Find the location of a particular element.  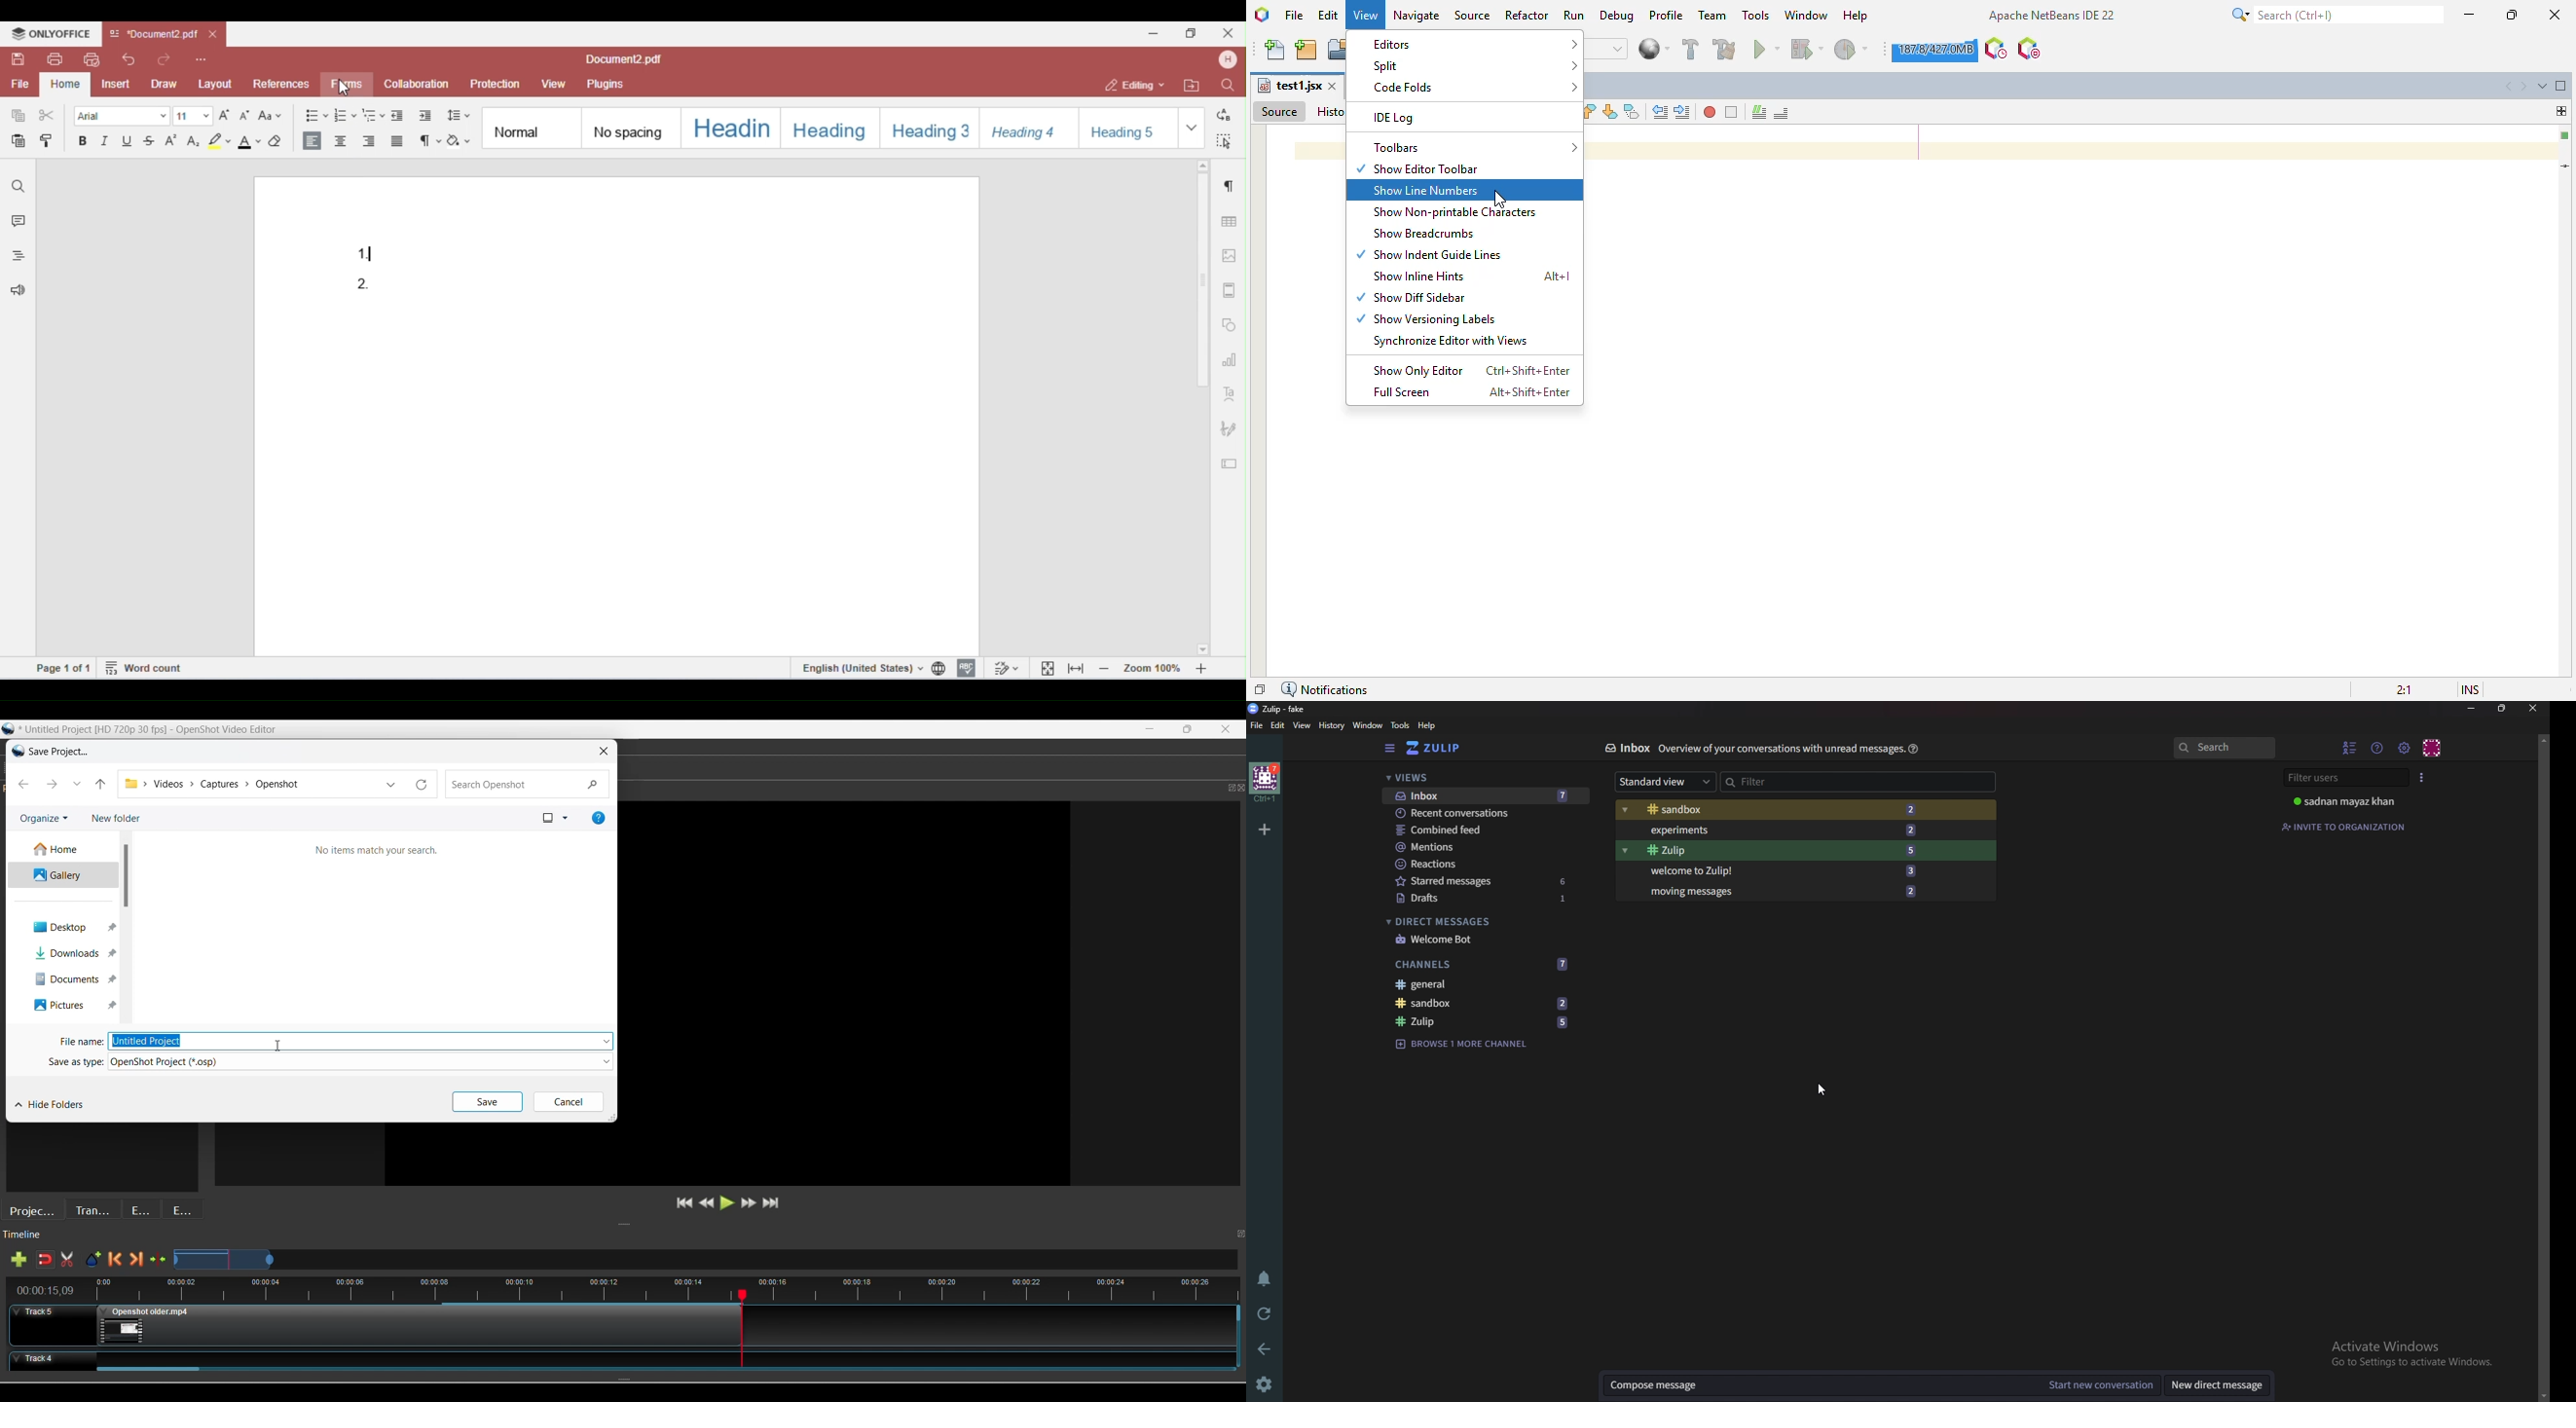

Clip at Track Panel is located at coordinates (652, 1357).